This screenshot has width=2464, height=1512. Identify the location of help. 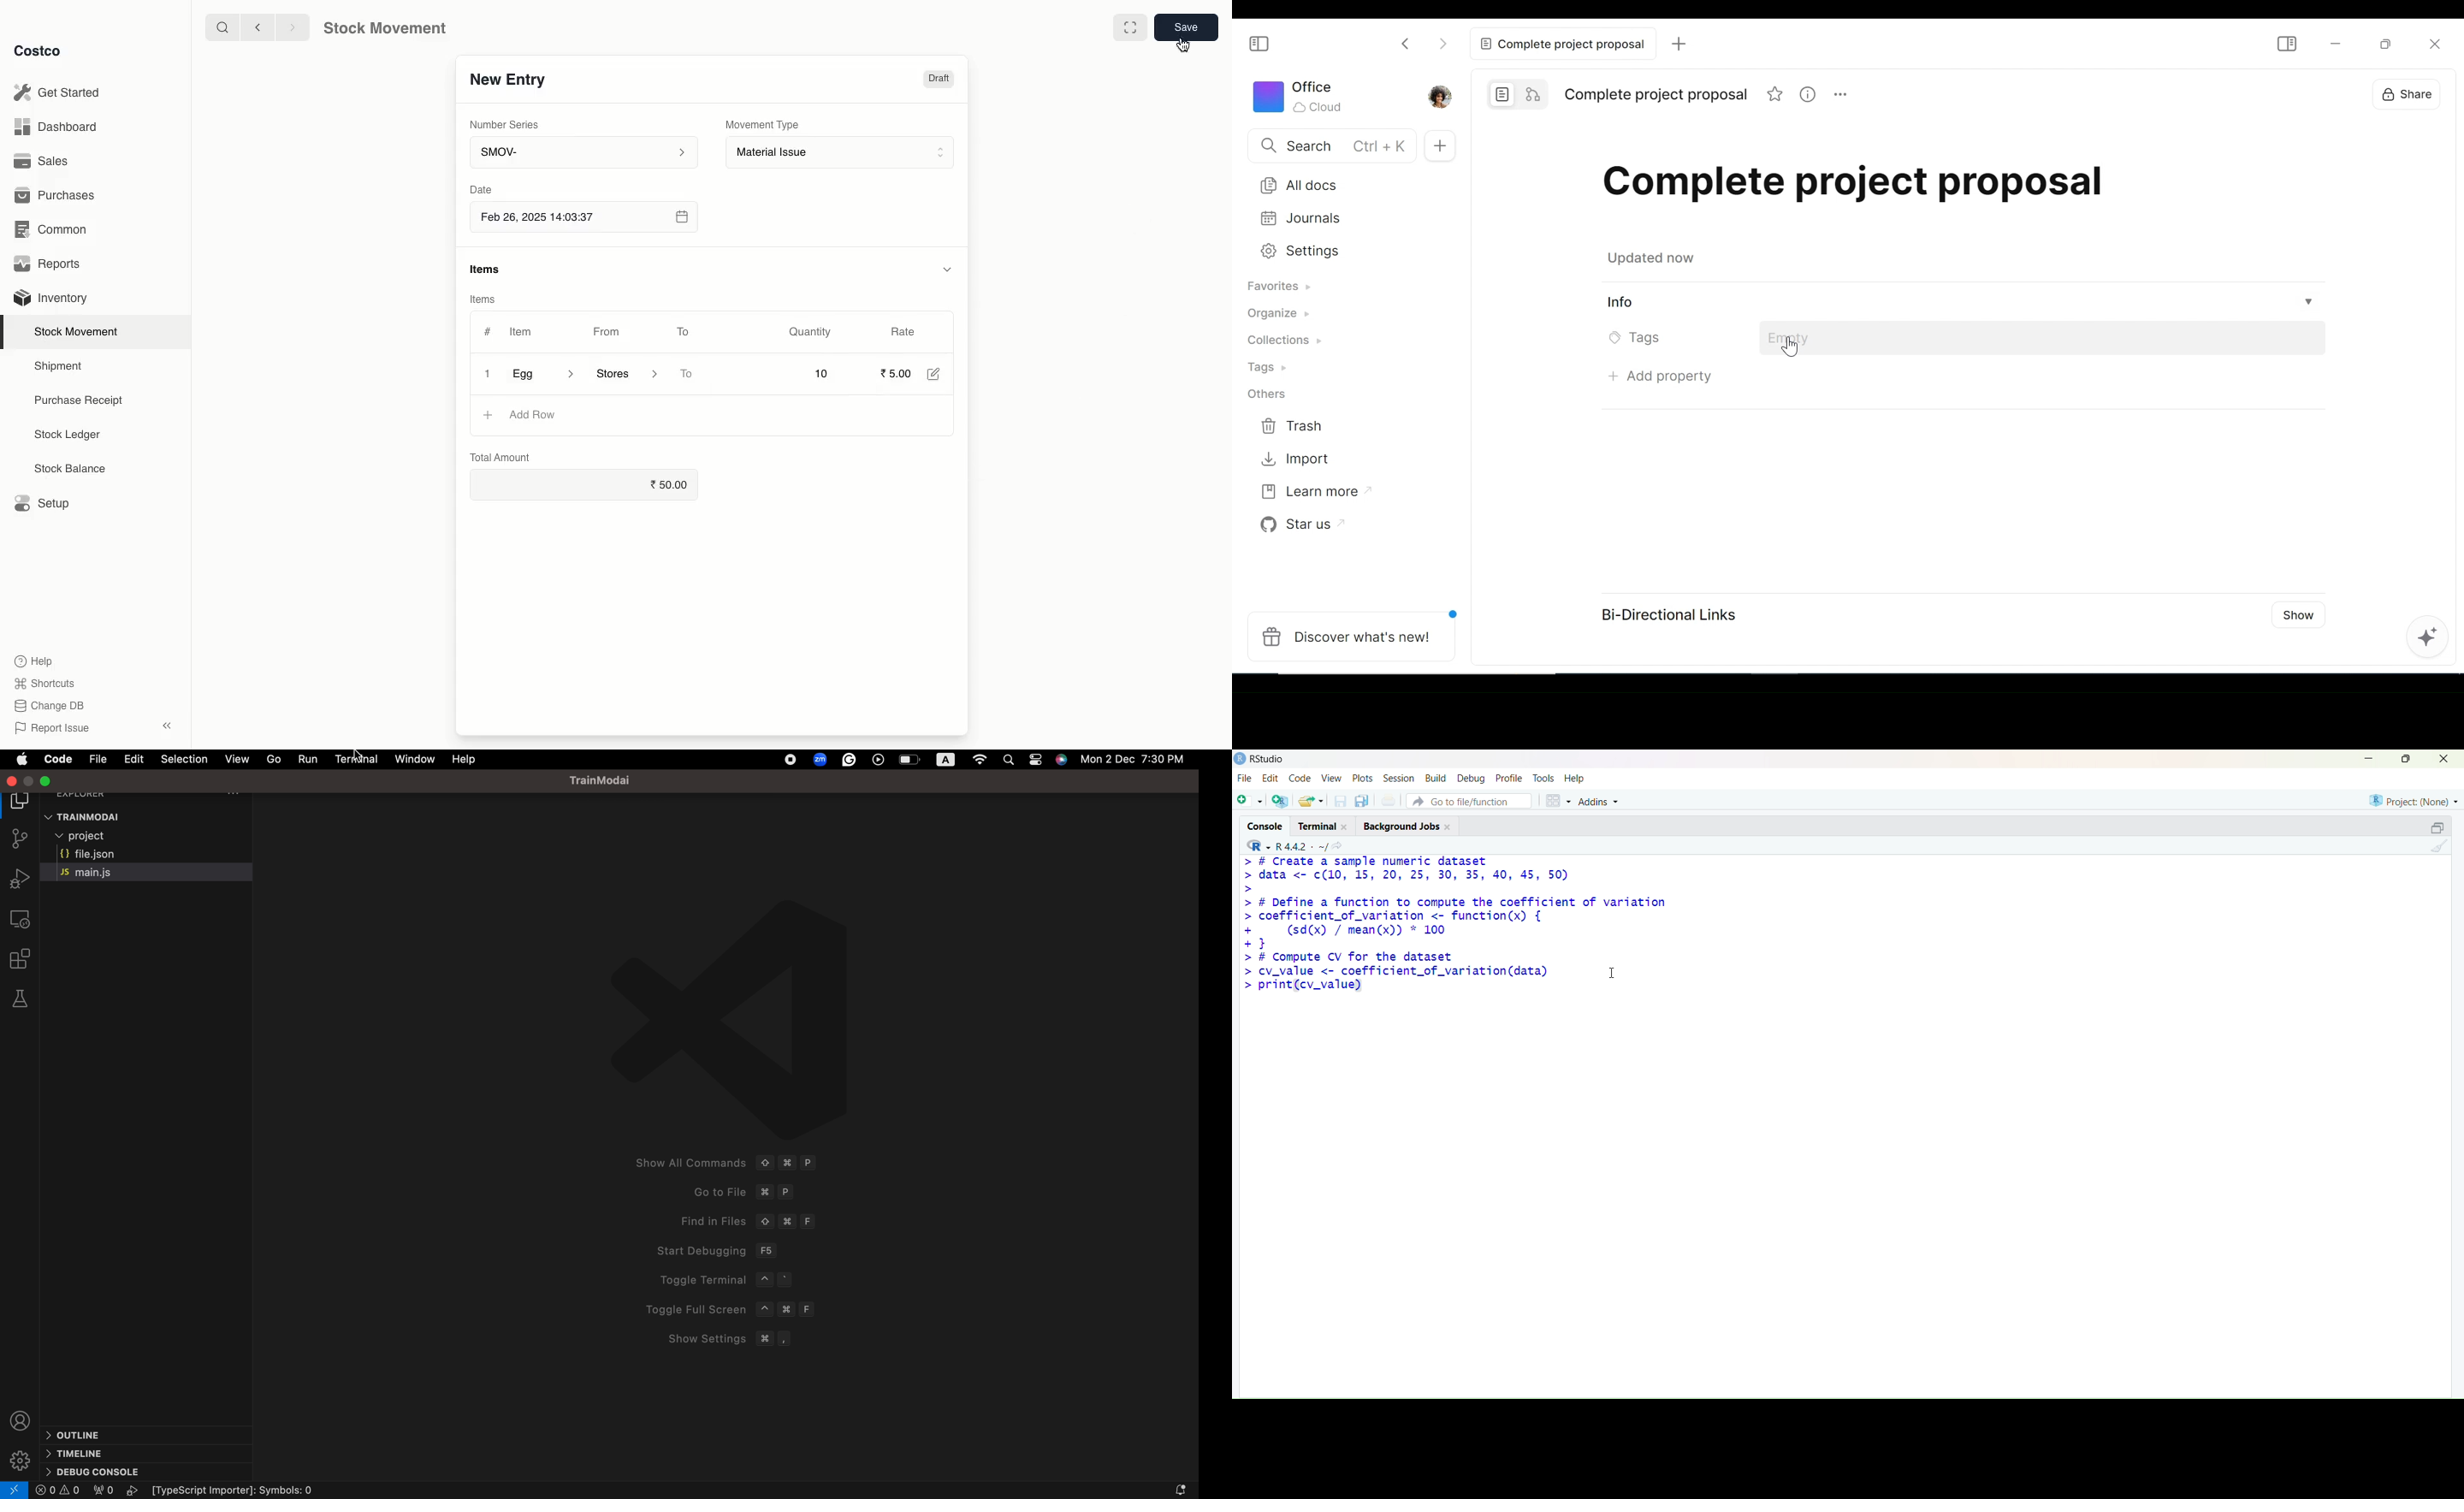
(1575, 779).